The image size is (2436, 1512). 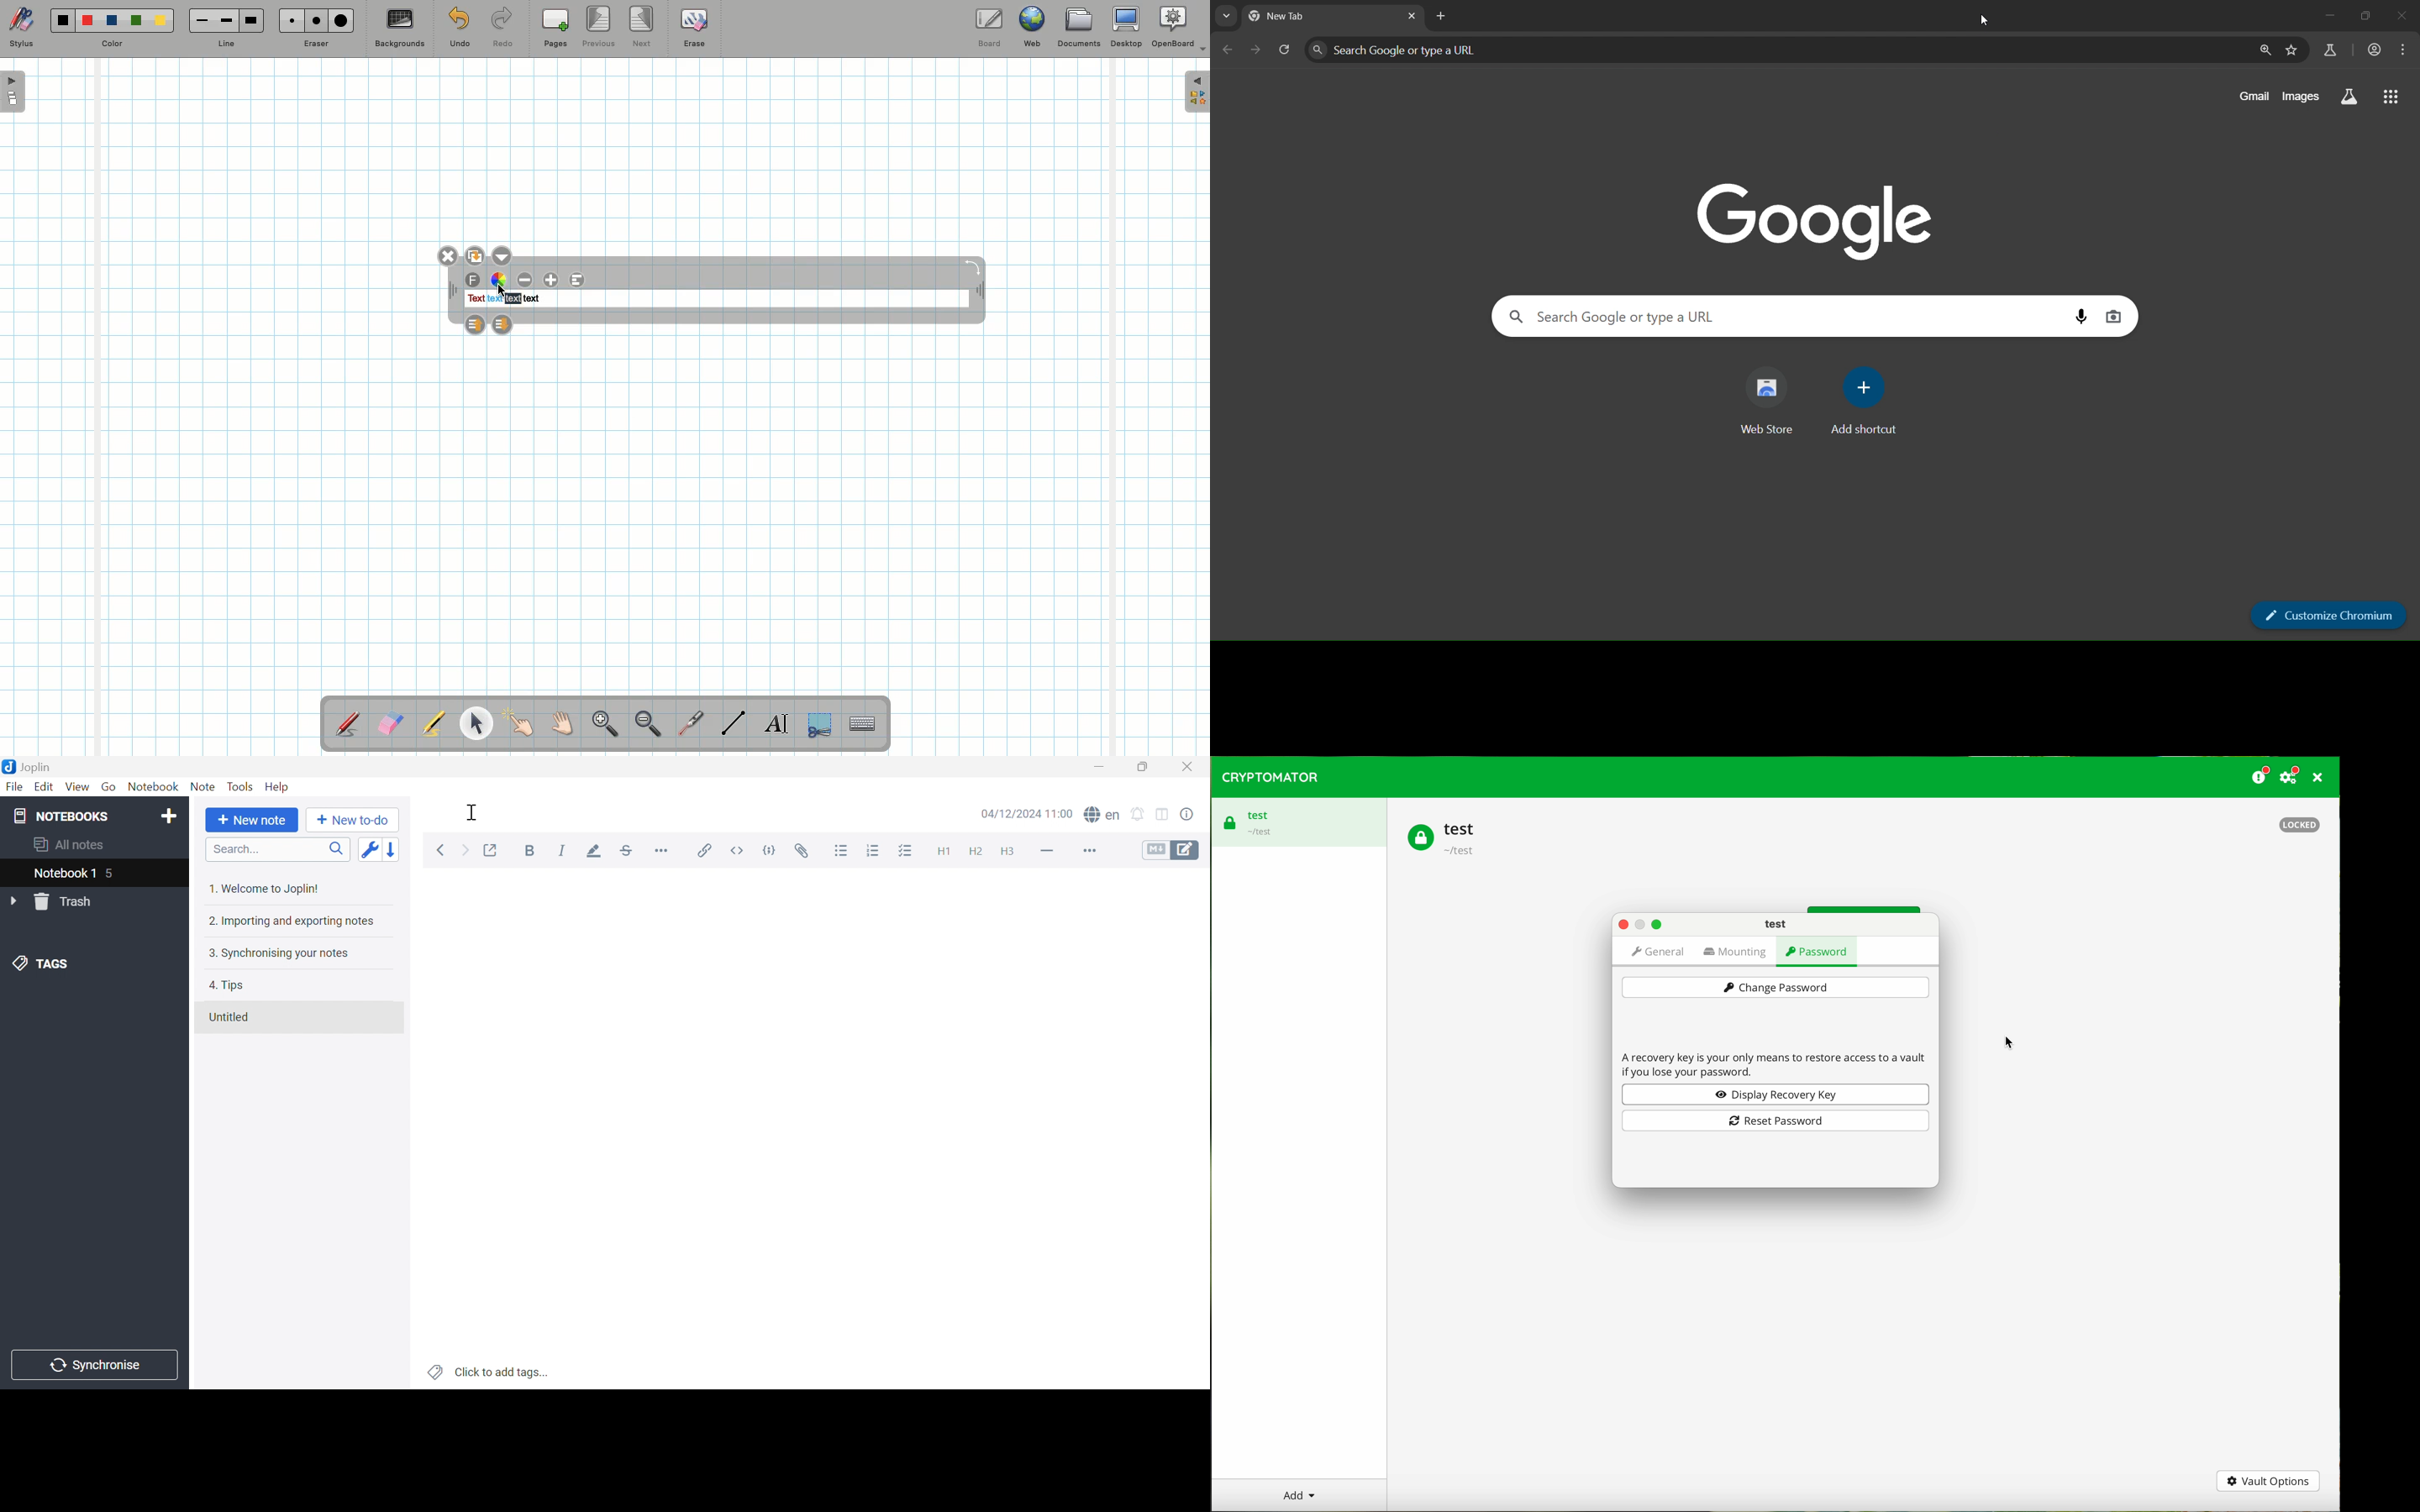 What do you see at coordinates (2013, 1040) in the screenshot?
I see `cursor` at bounding box center [2013, 1040].